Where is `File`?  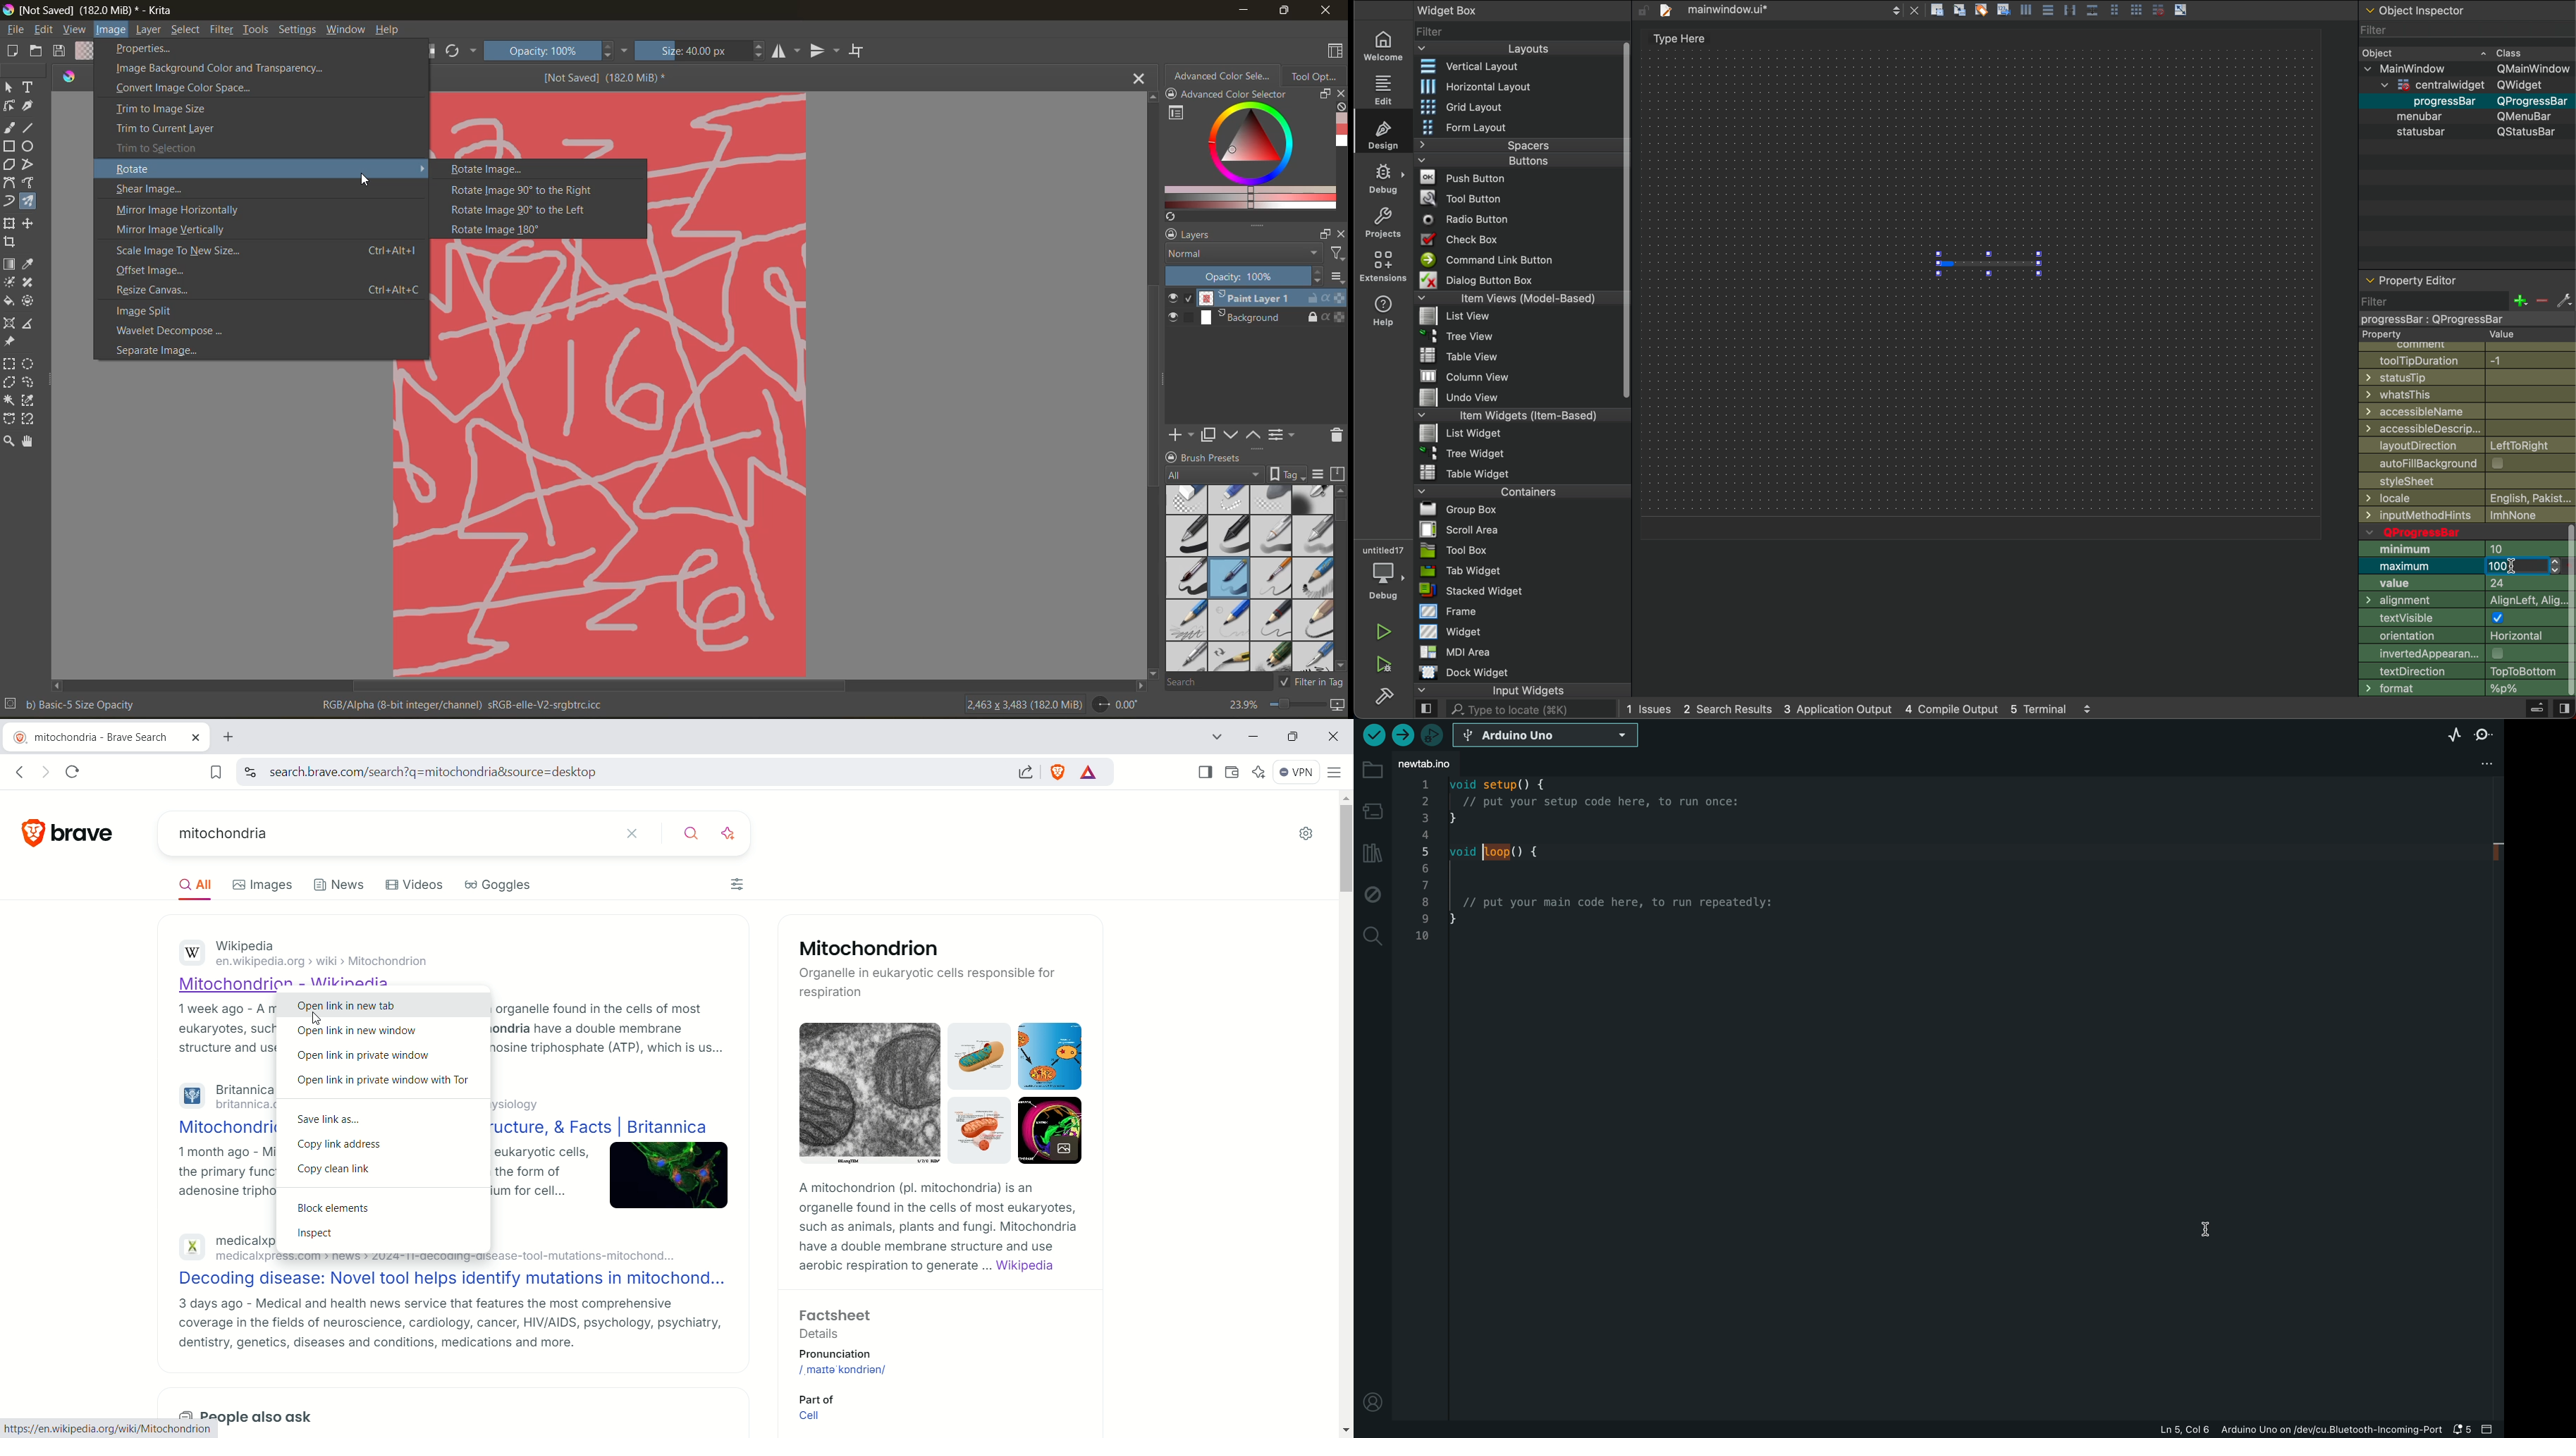 File is located at coordinates (1466, 472).